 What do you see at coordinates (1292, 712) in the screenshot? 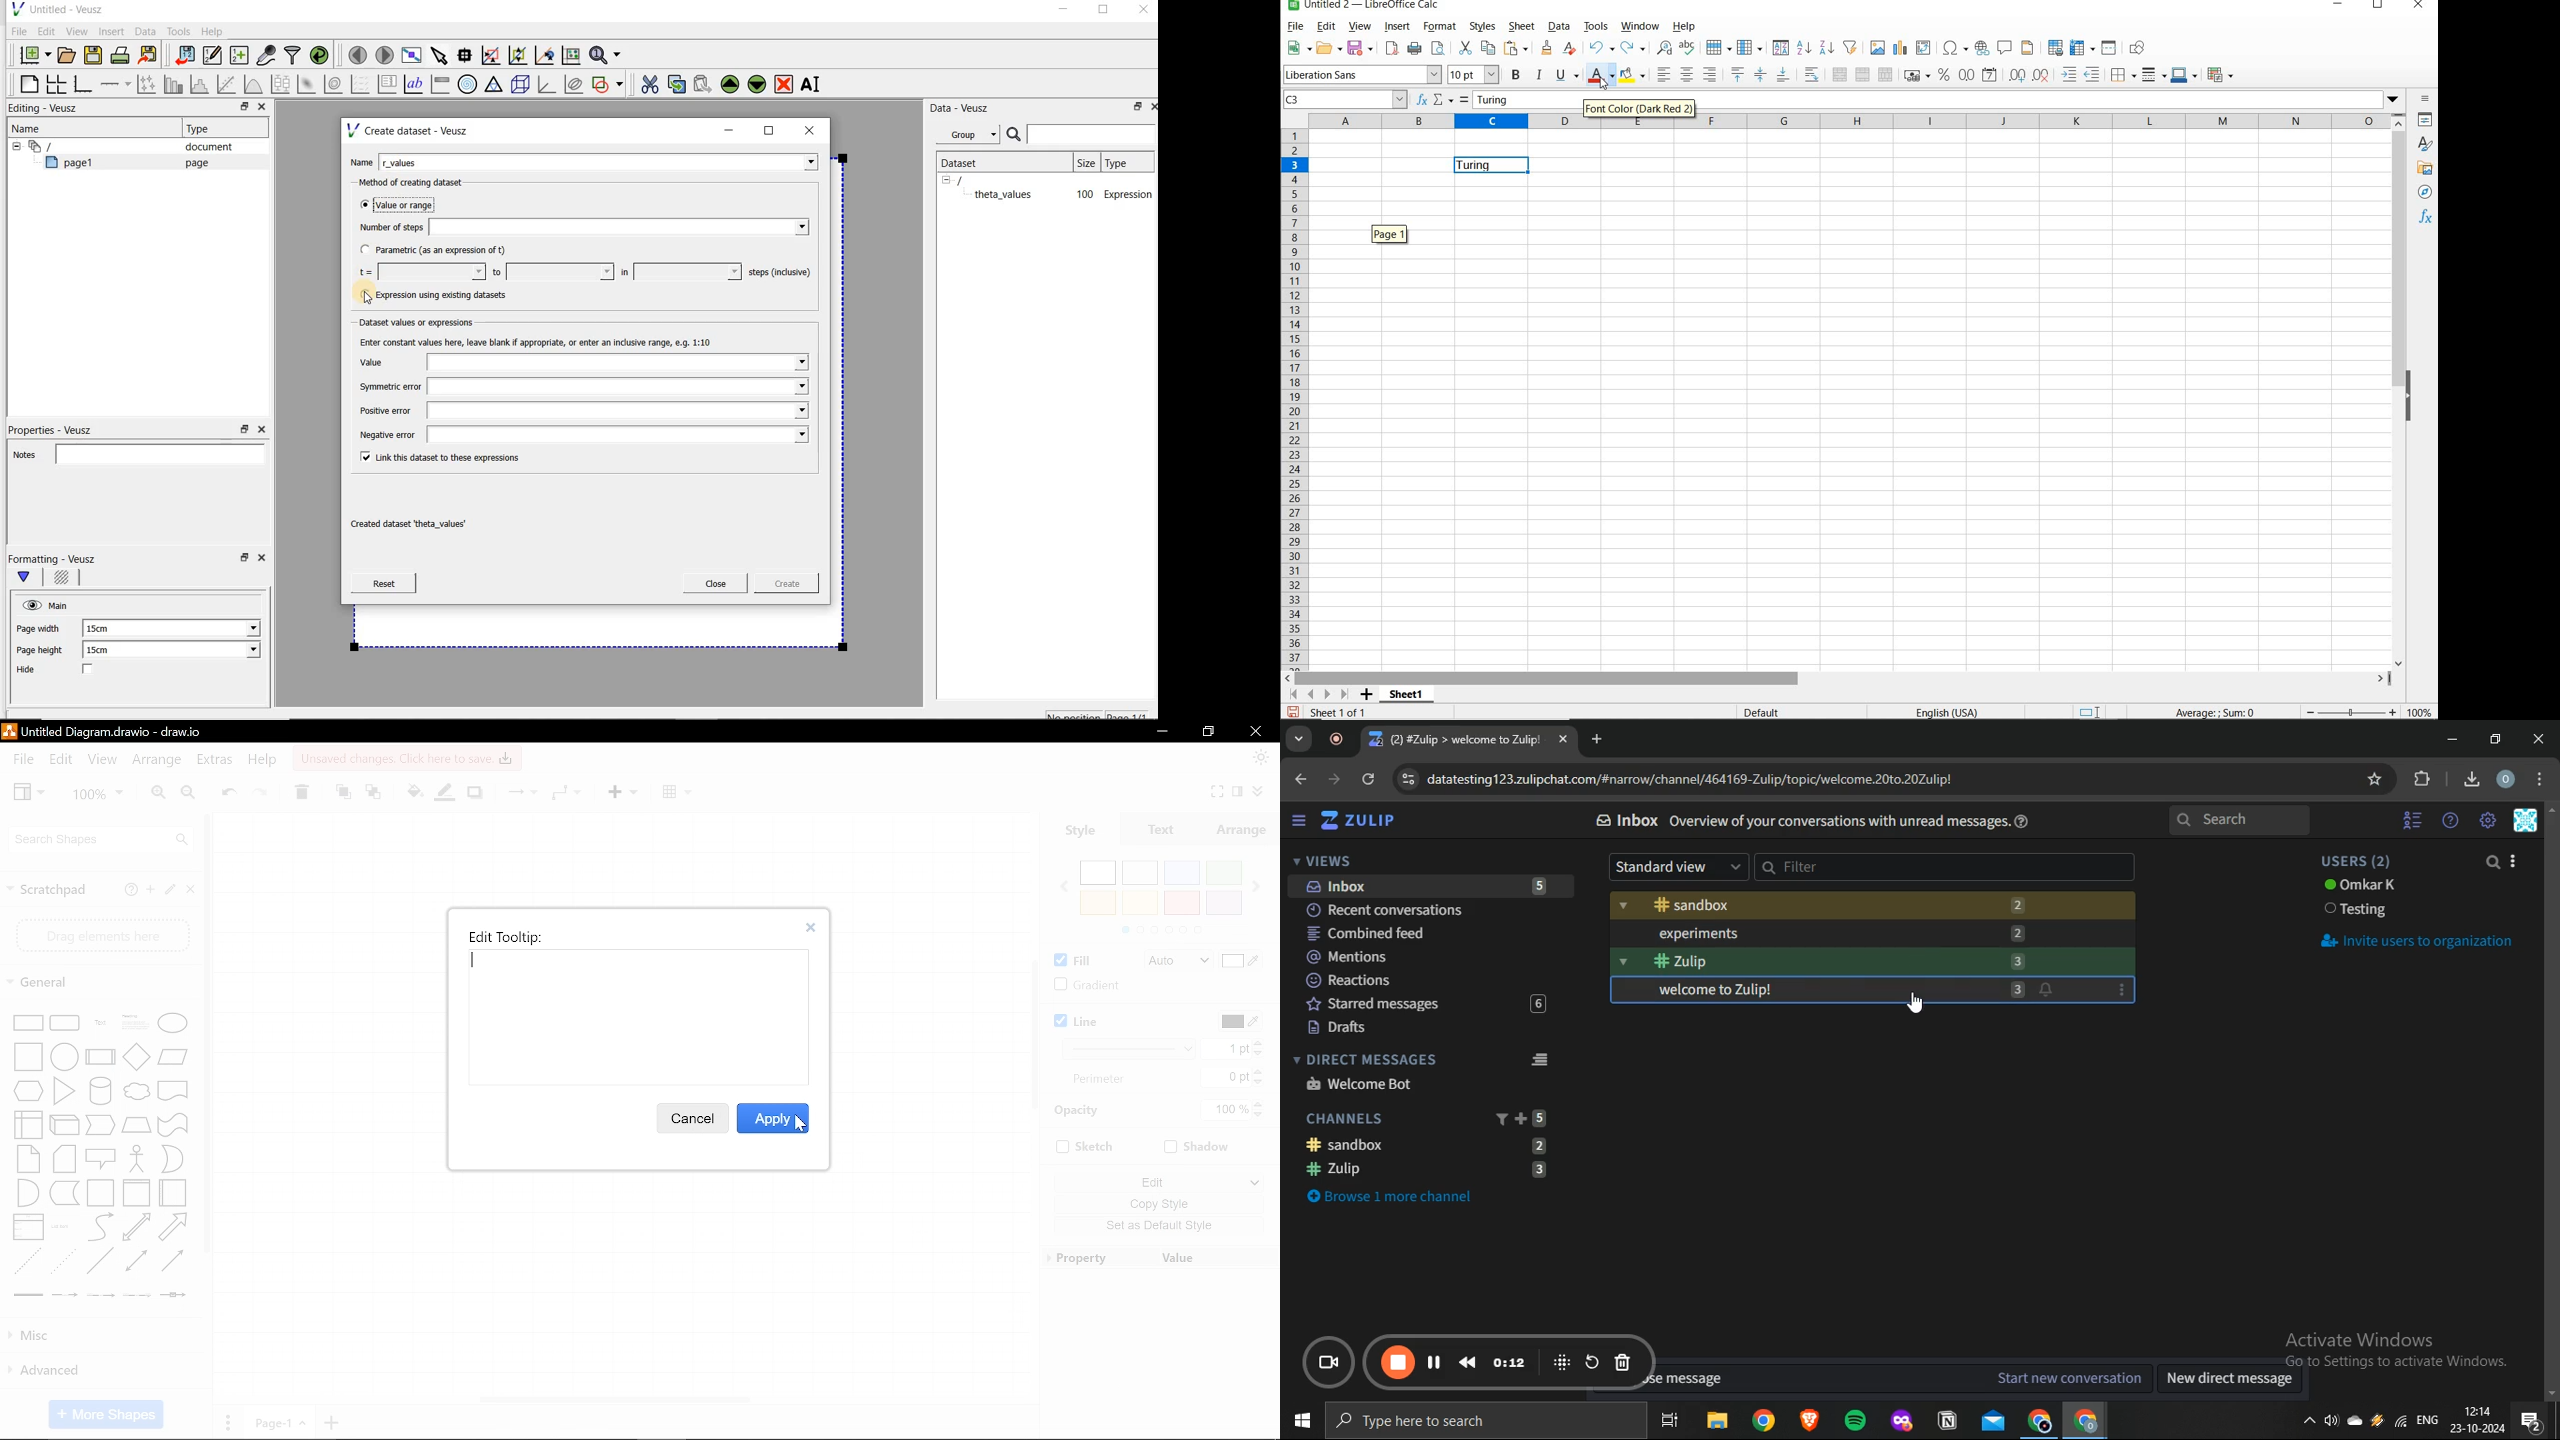
I see `SAVE` at bounding box center [1292, 712].